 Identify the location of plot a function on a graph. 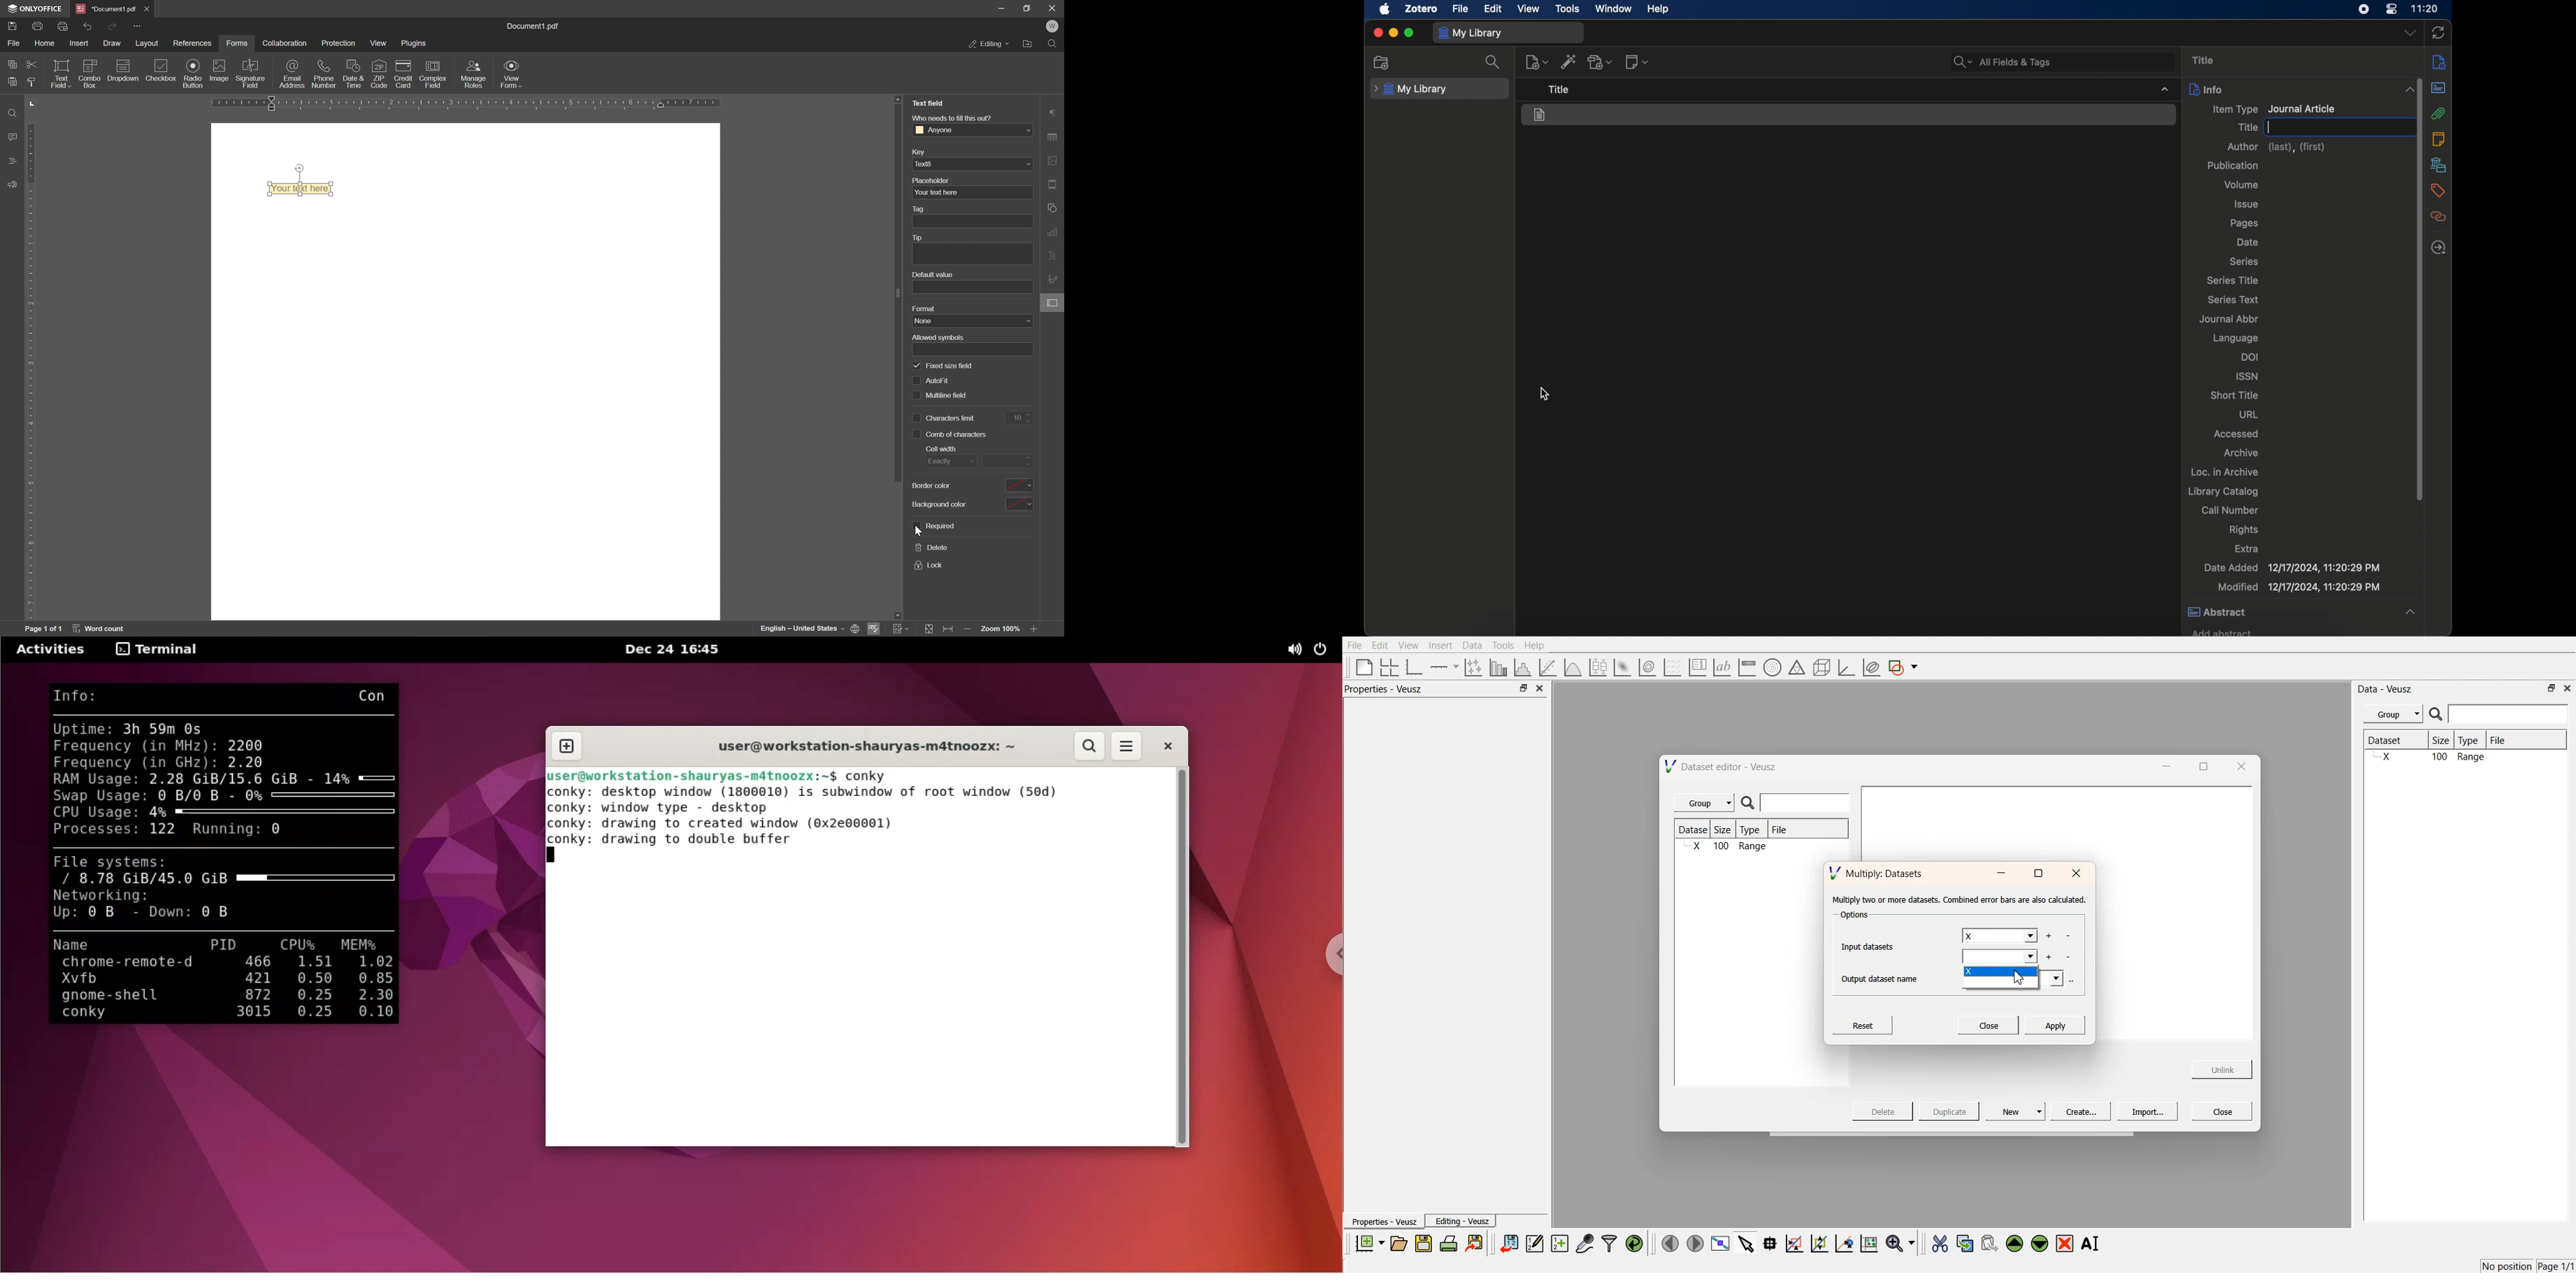
(1573, 666).